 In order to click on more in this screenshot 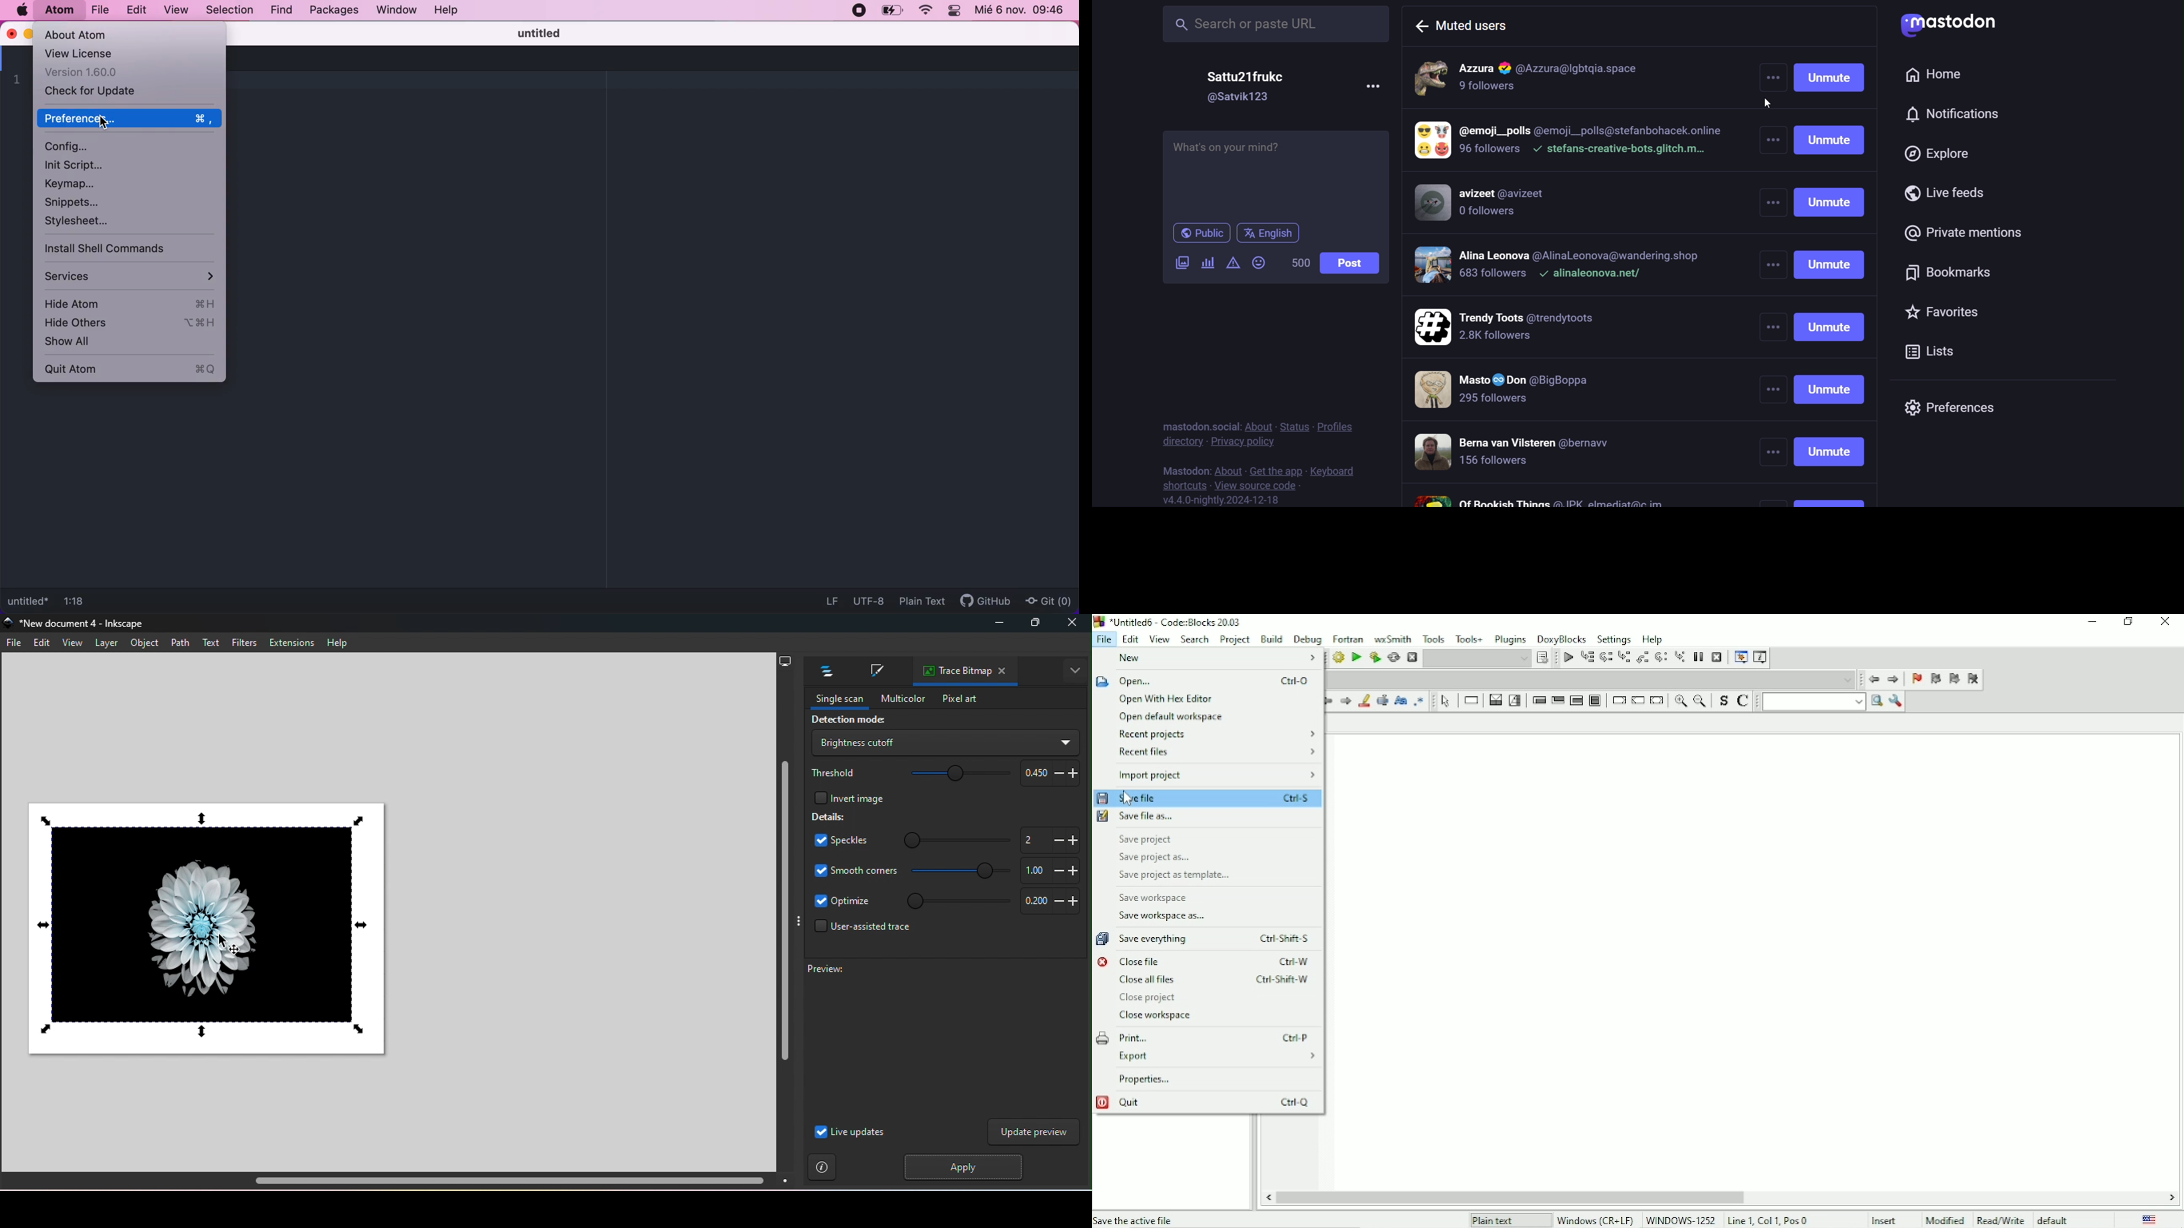, I will do `click(1776, 77)`.